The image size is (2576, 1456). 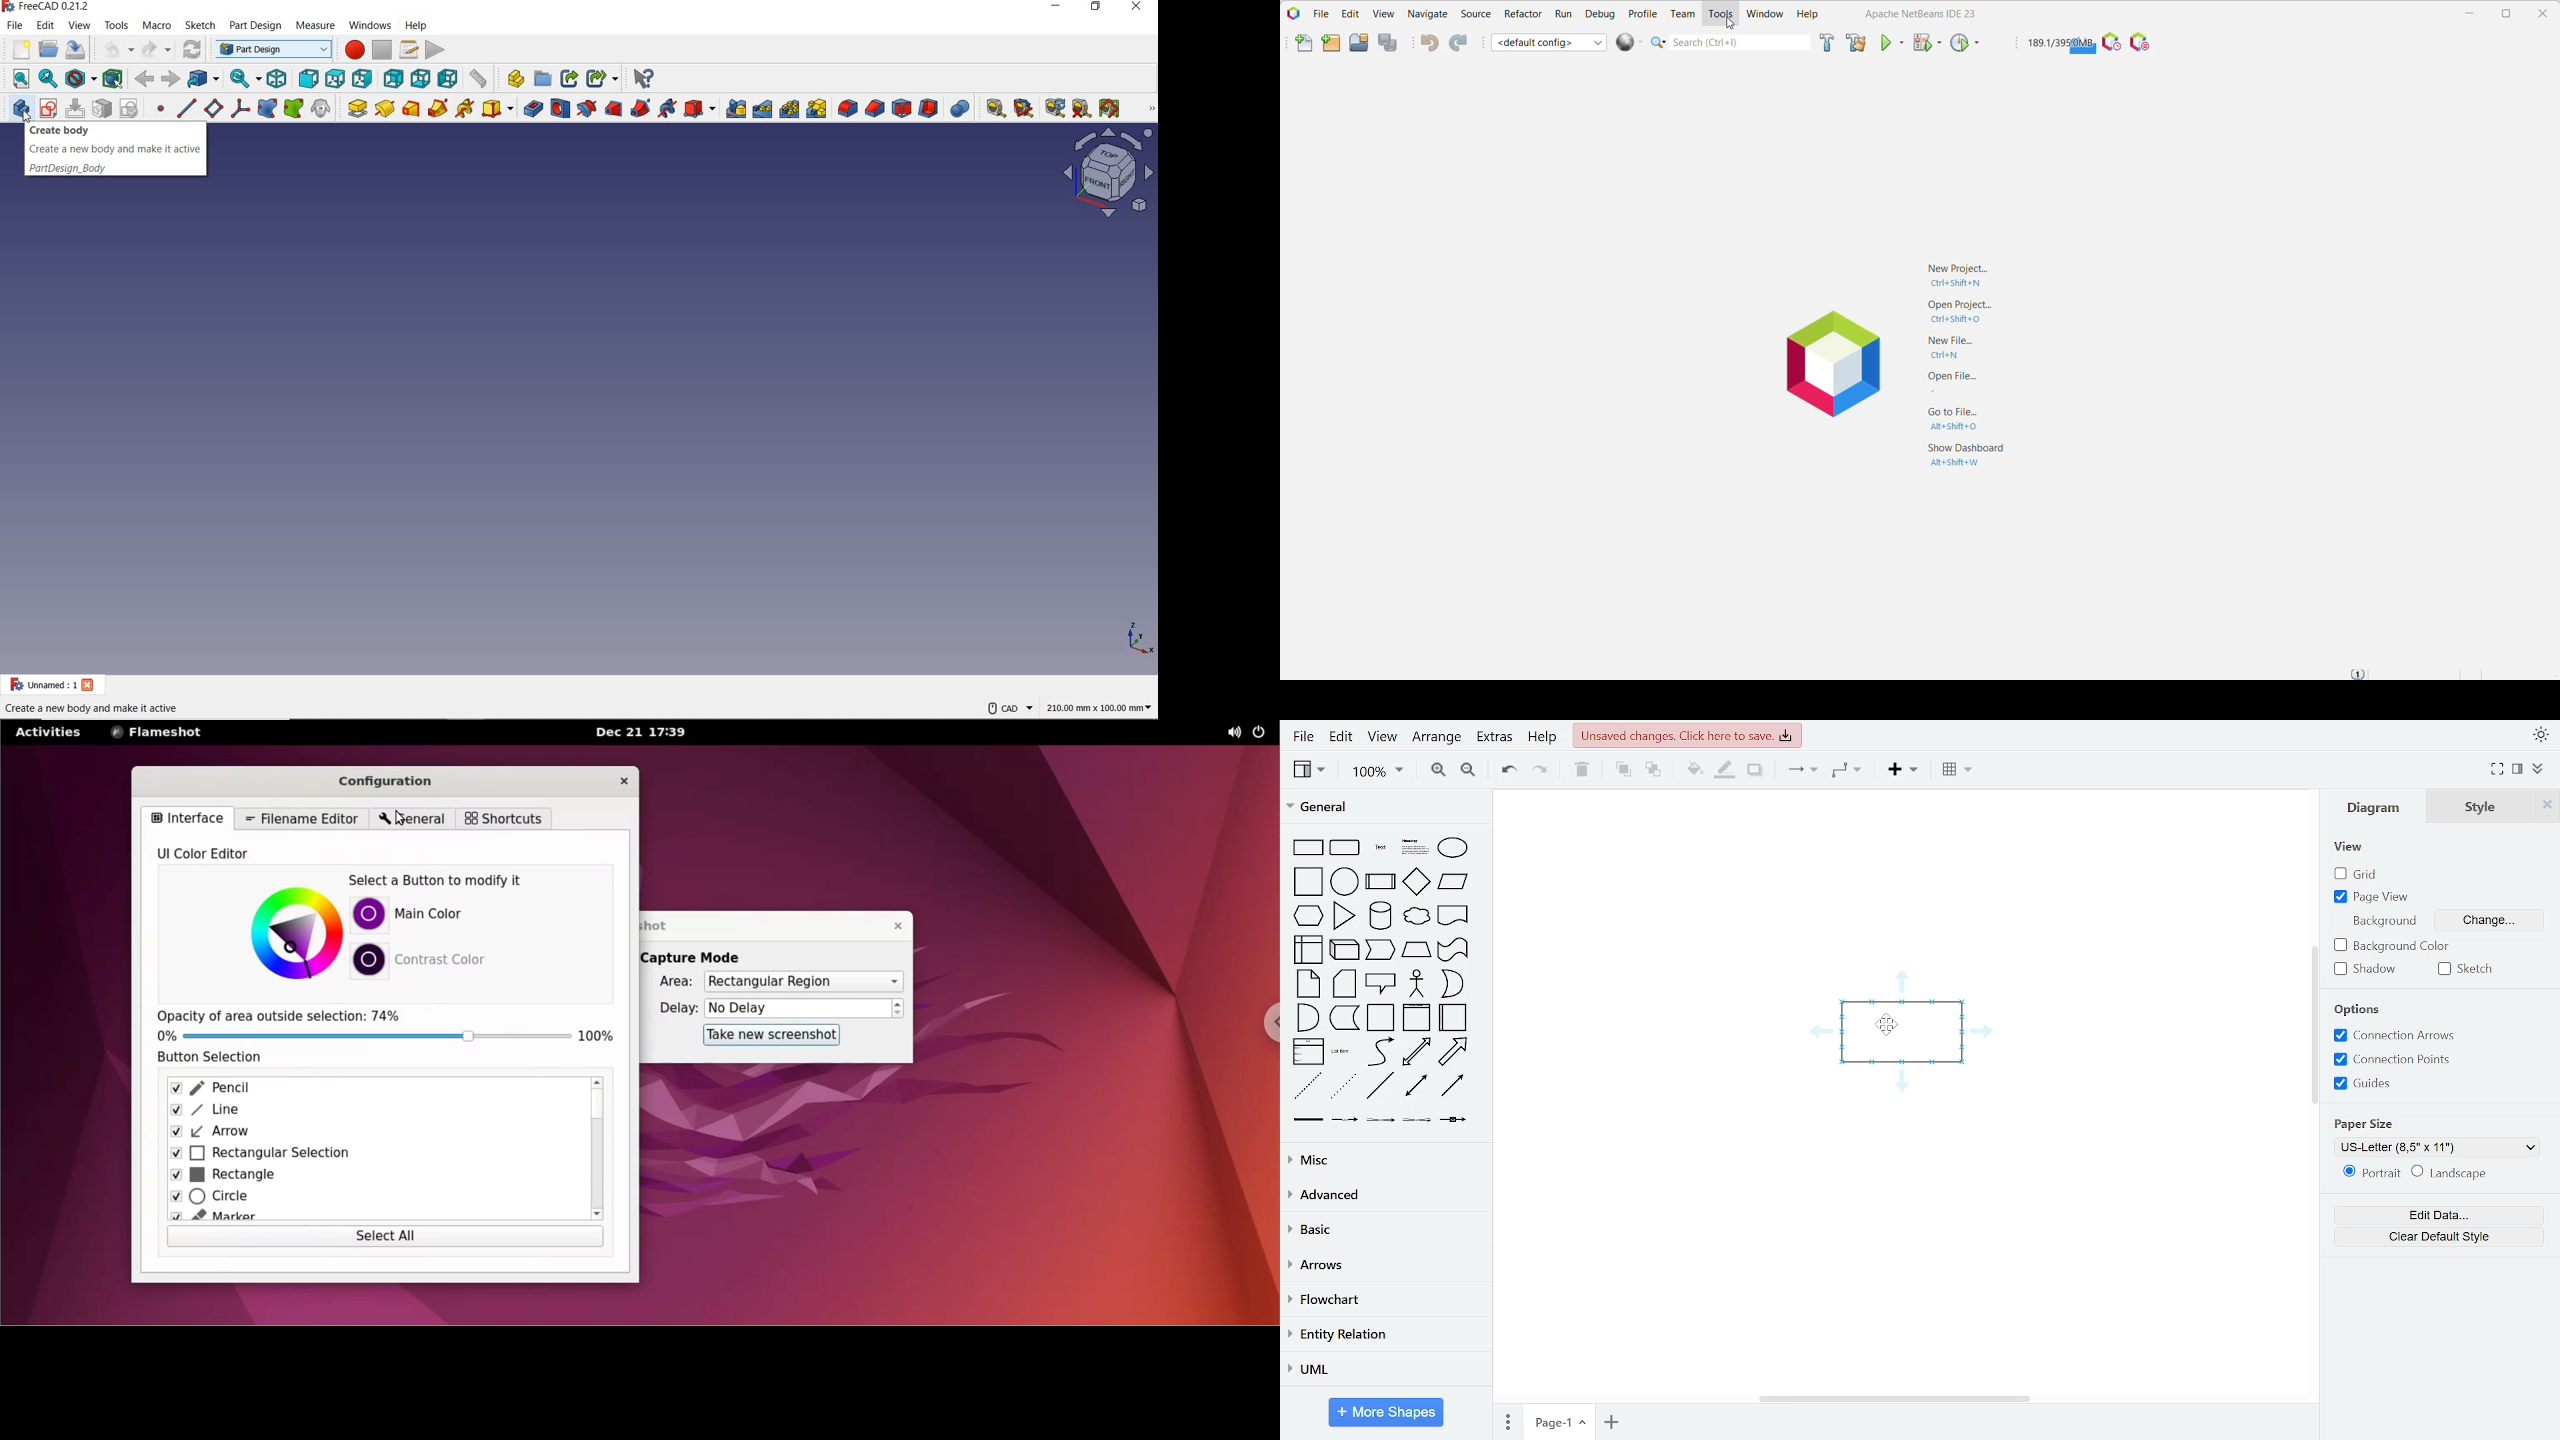 I want to click on sync view, so click(x=246, y=78).